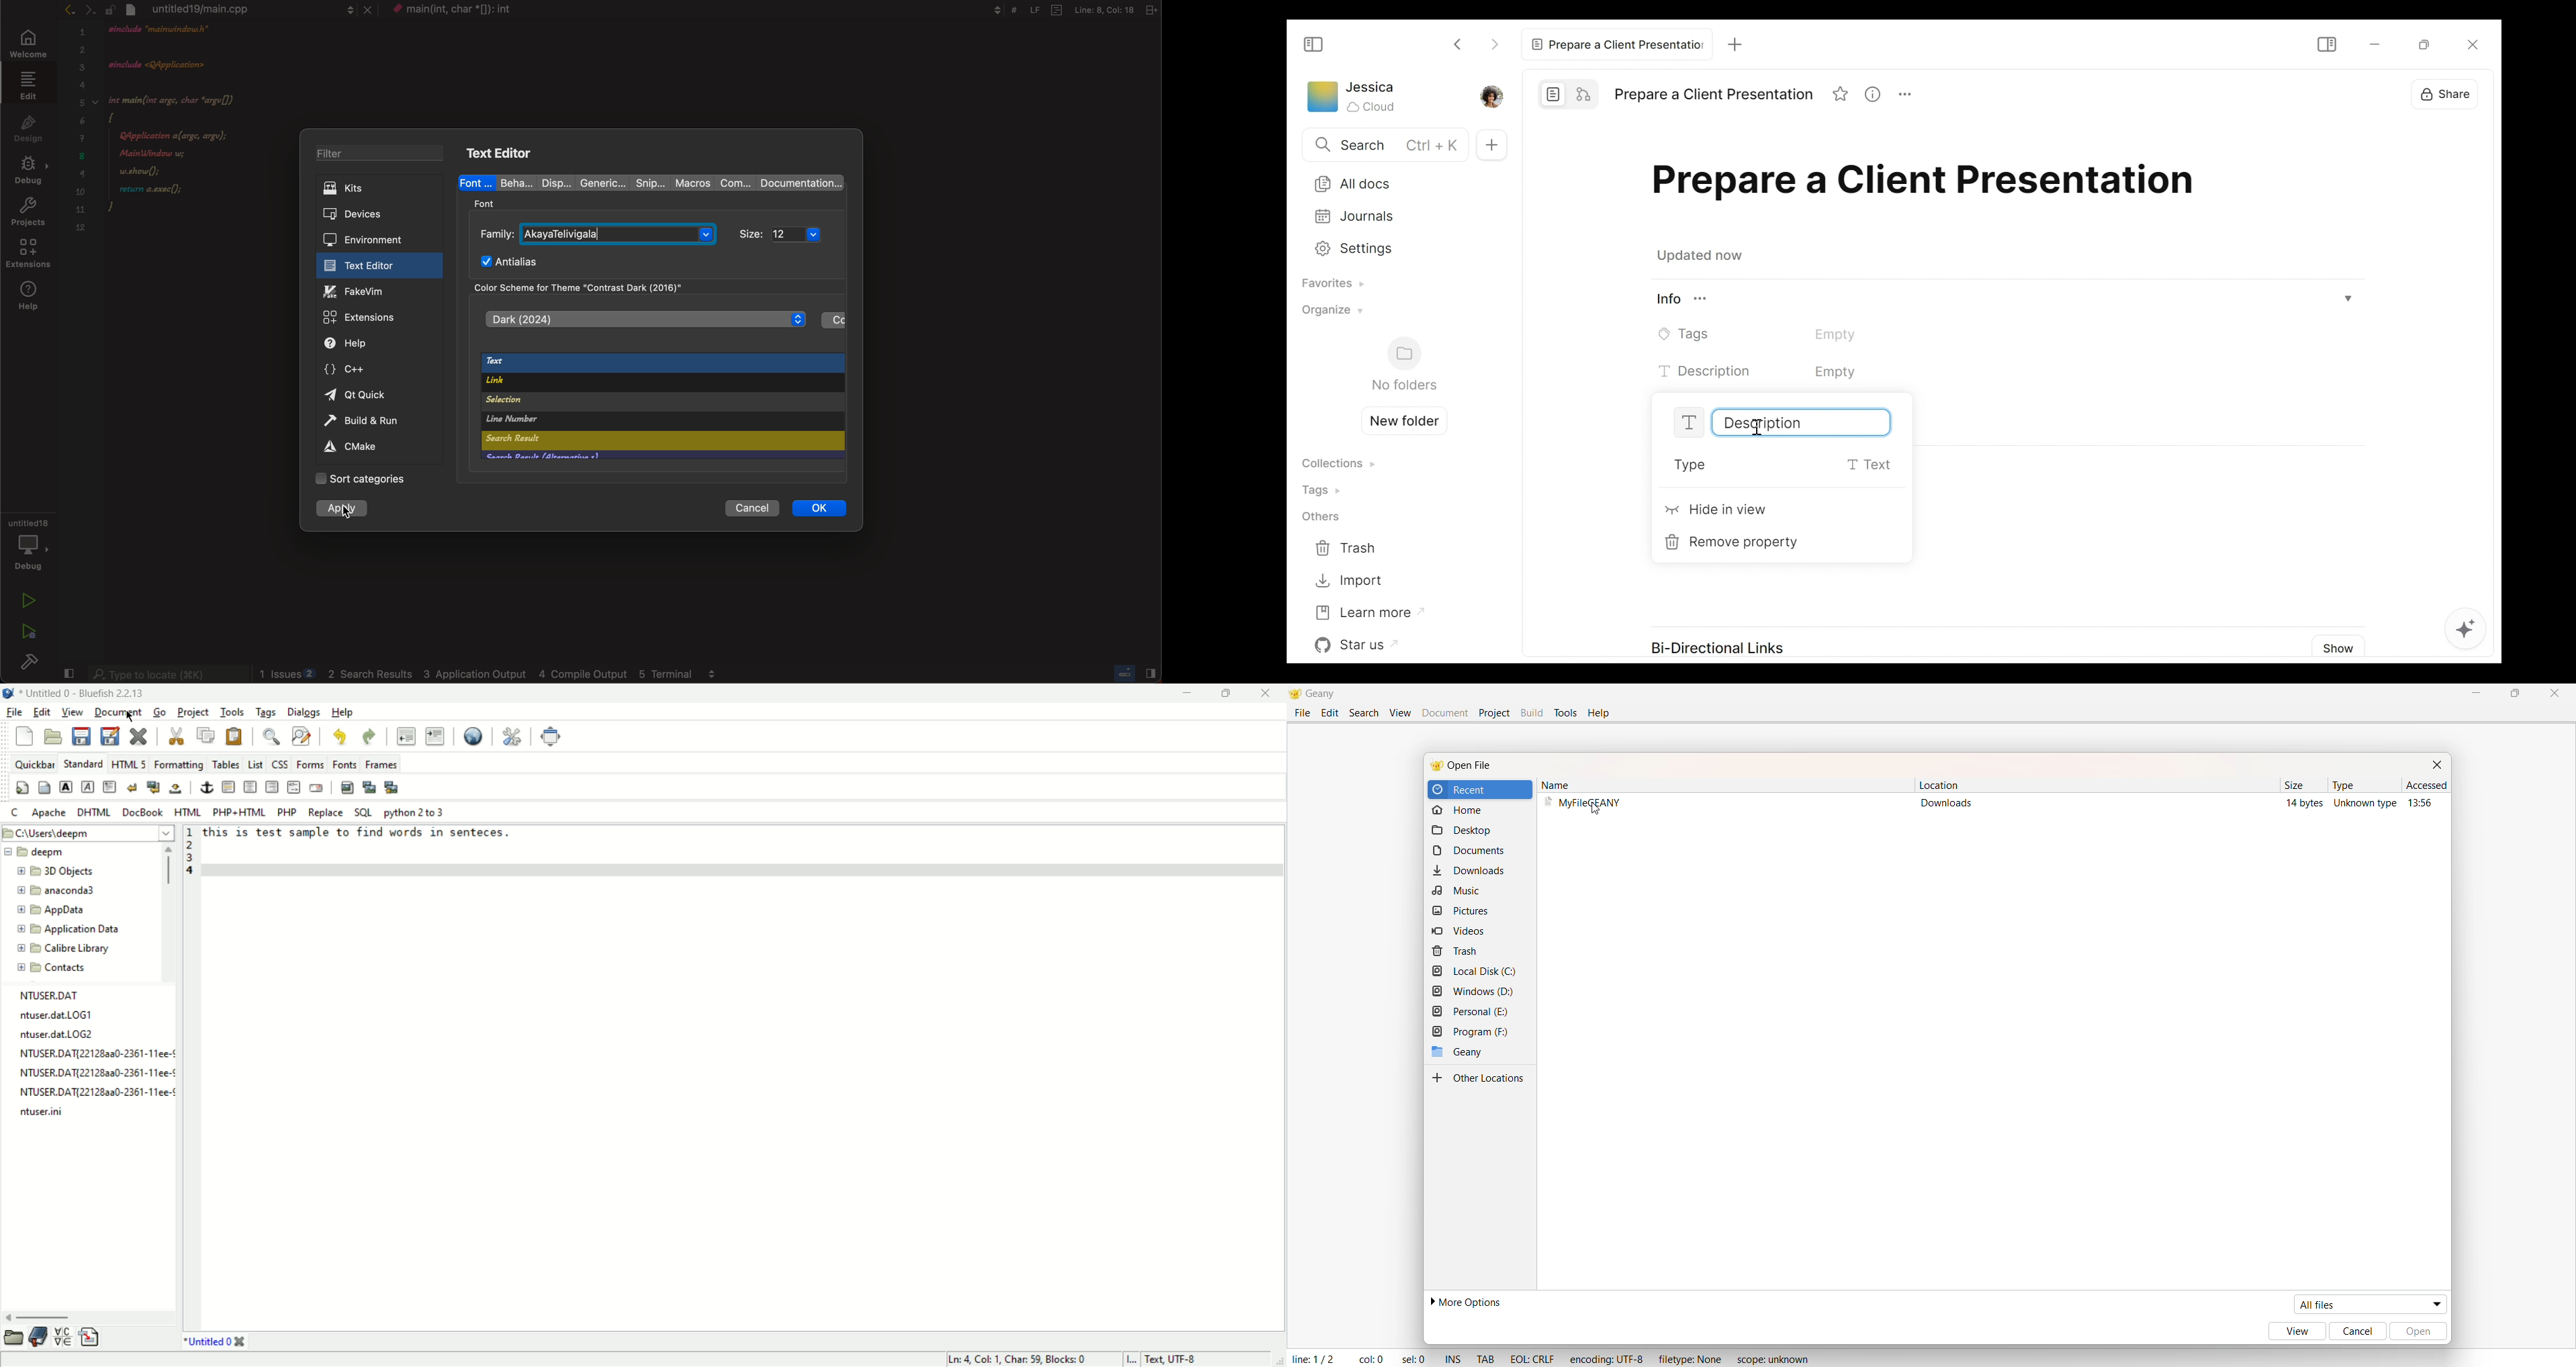  I want to click on ntuser.dat.LOG2, so click(94, 1035).